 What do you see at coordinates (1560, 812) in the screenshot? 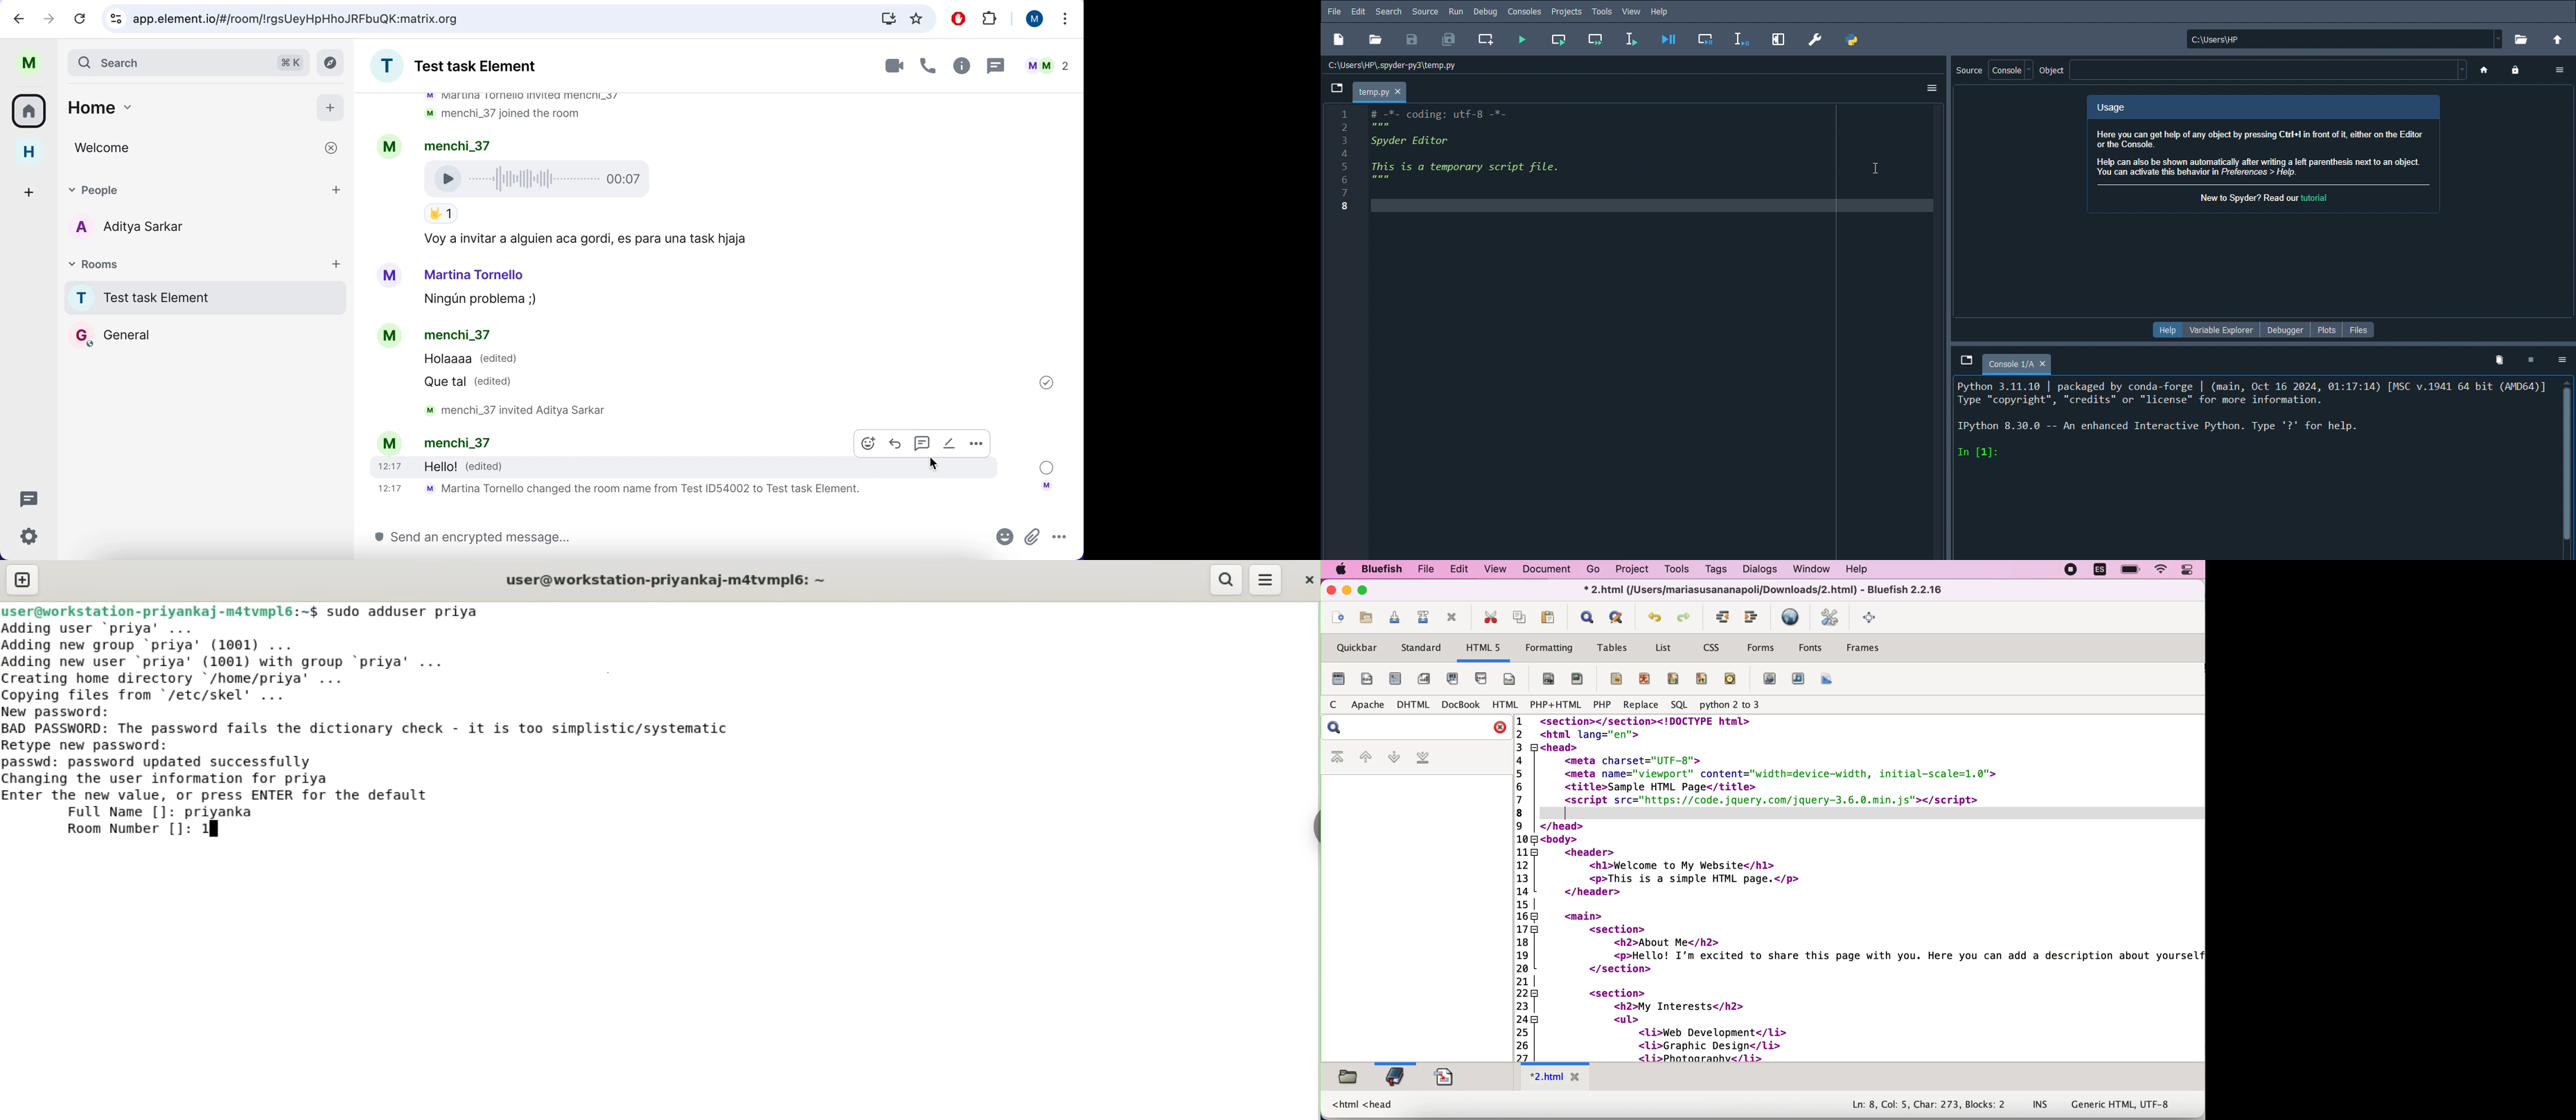
I see `cursor at new line` at bounding box center [1560, 812].